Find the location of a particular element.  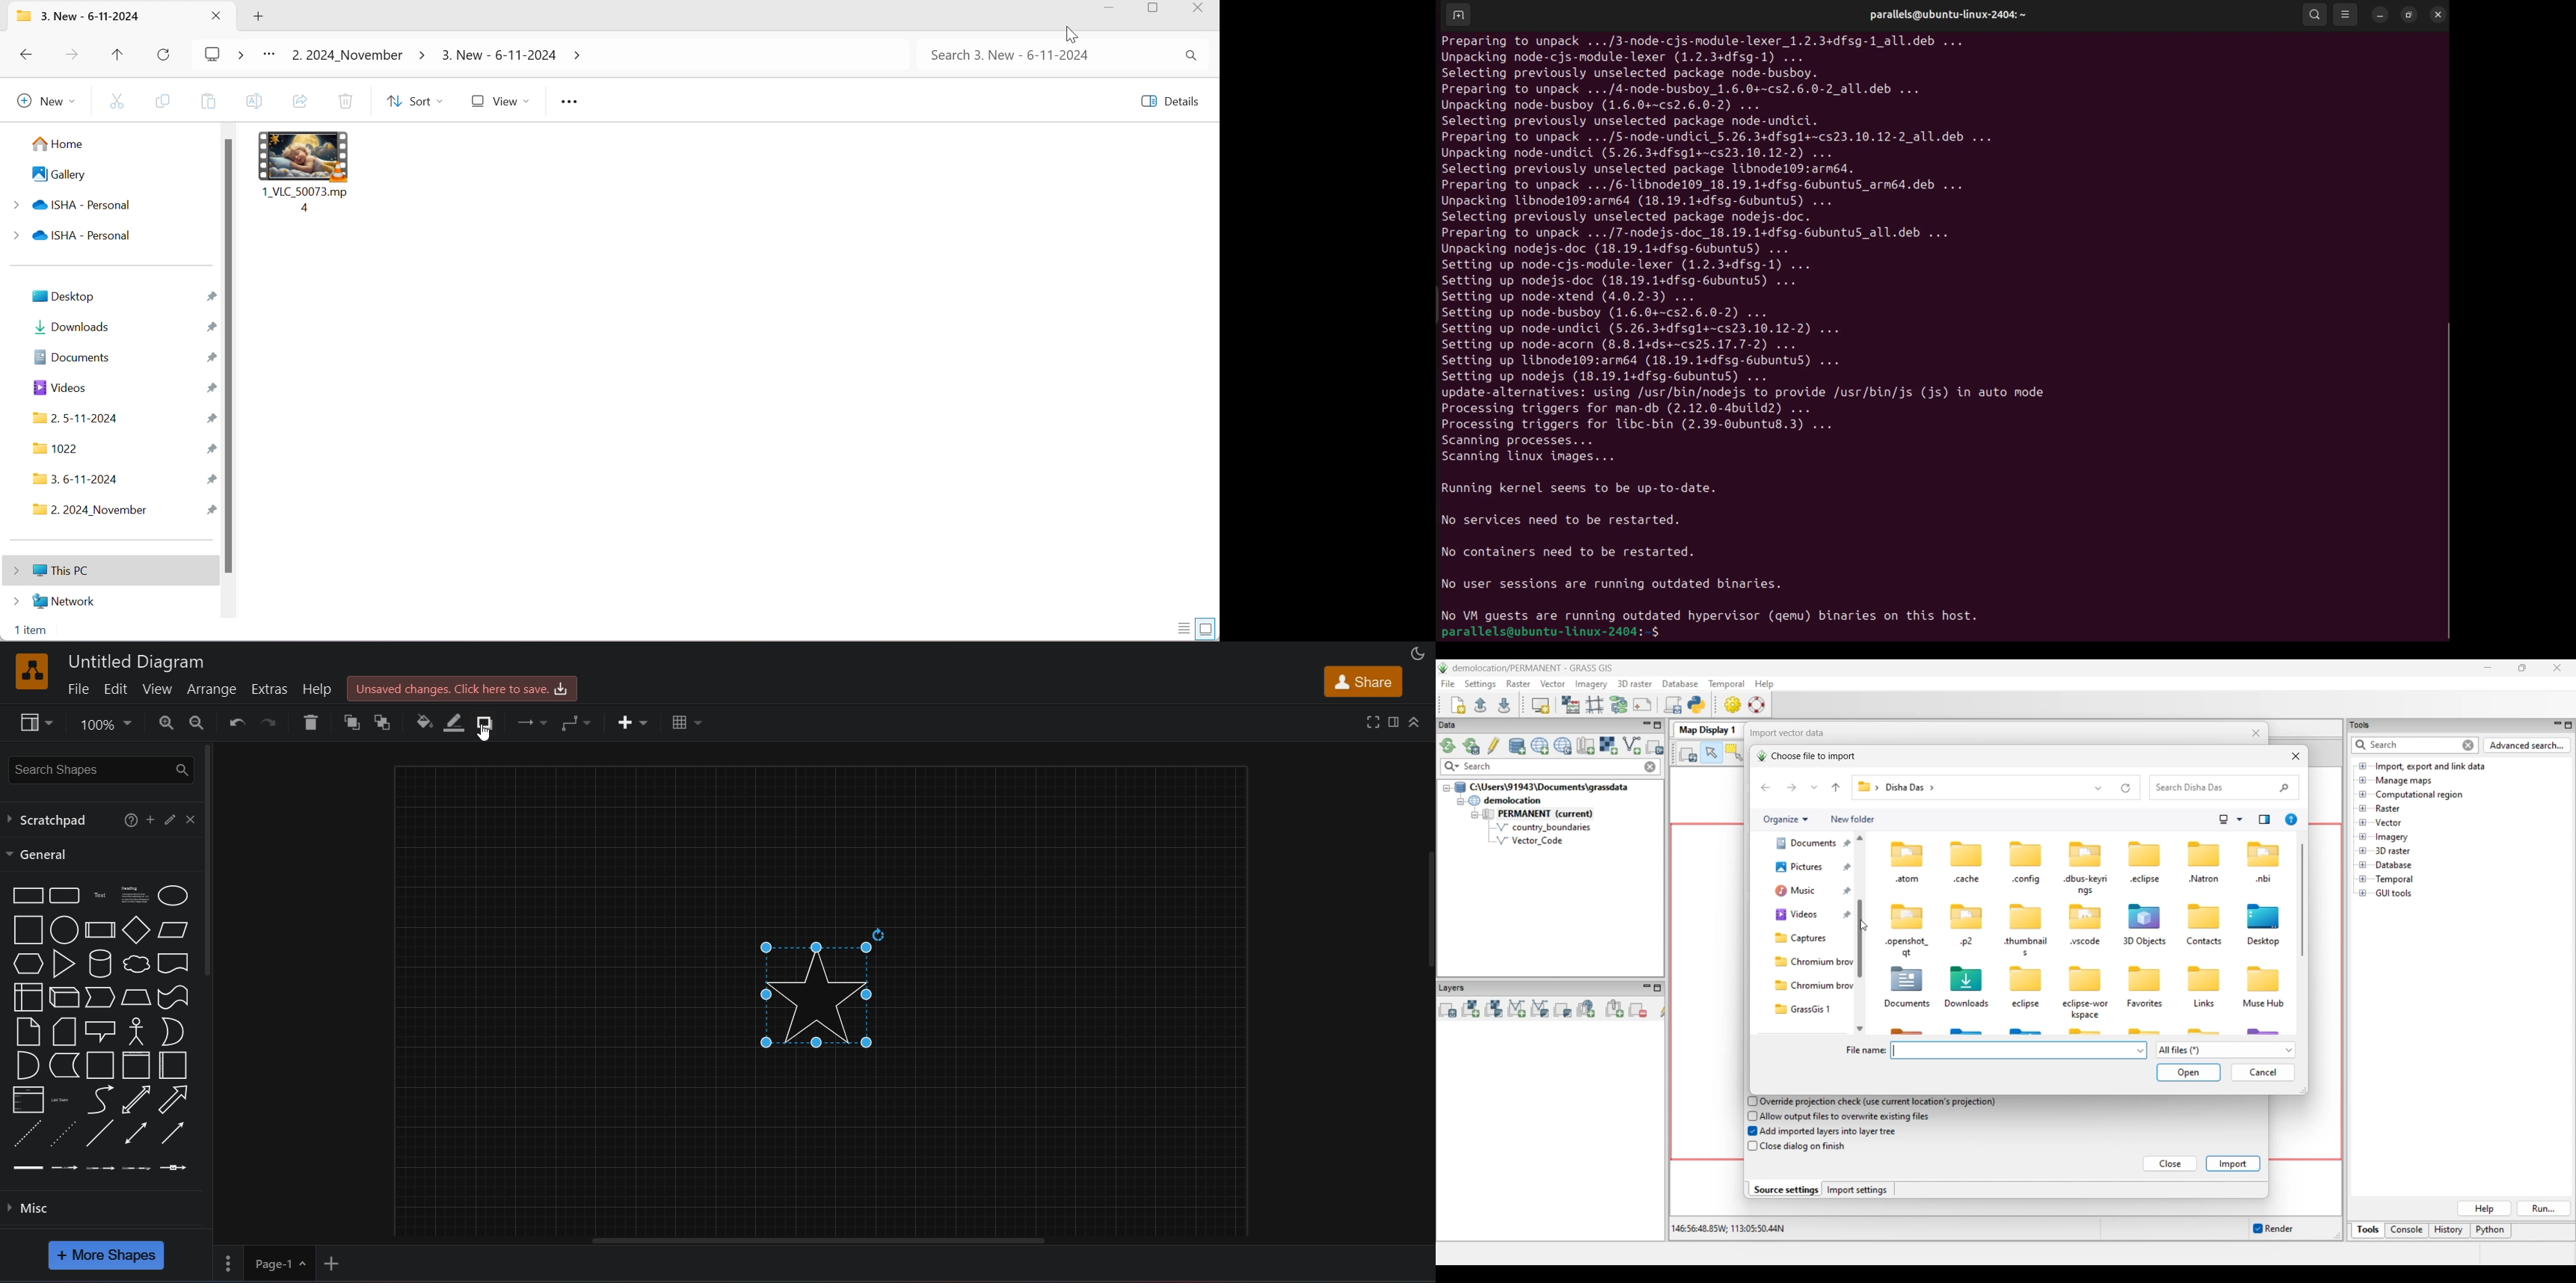

Pin is located at coordinates (213, 478).